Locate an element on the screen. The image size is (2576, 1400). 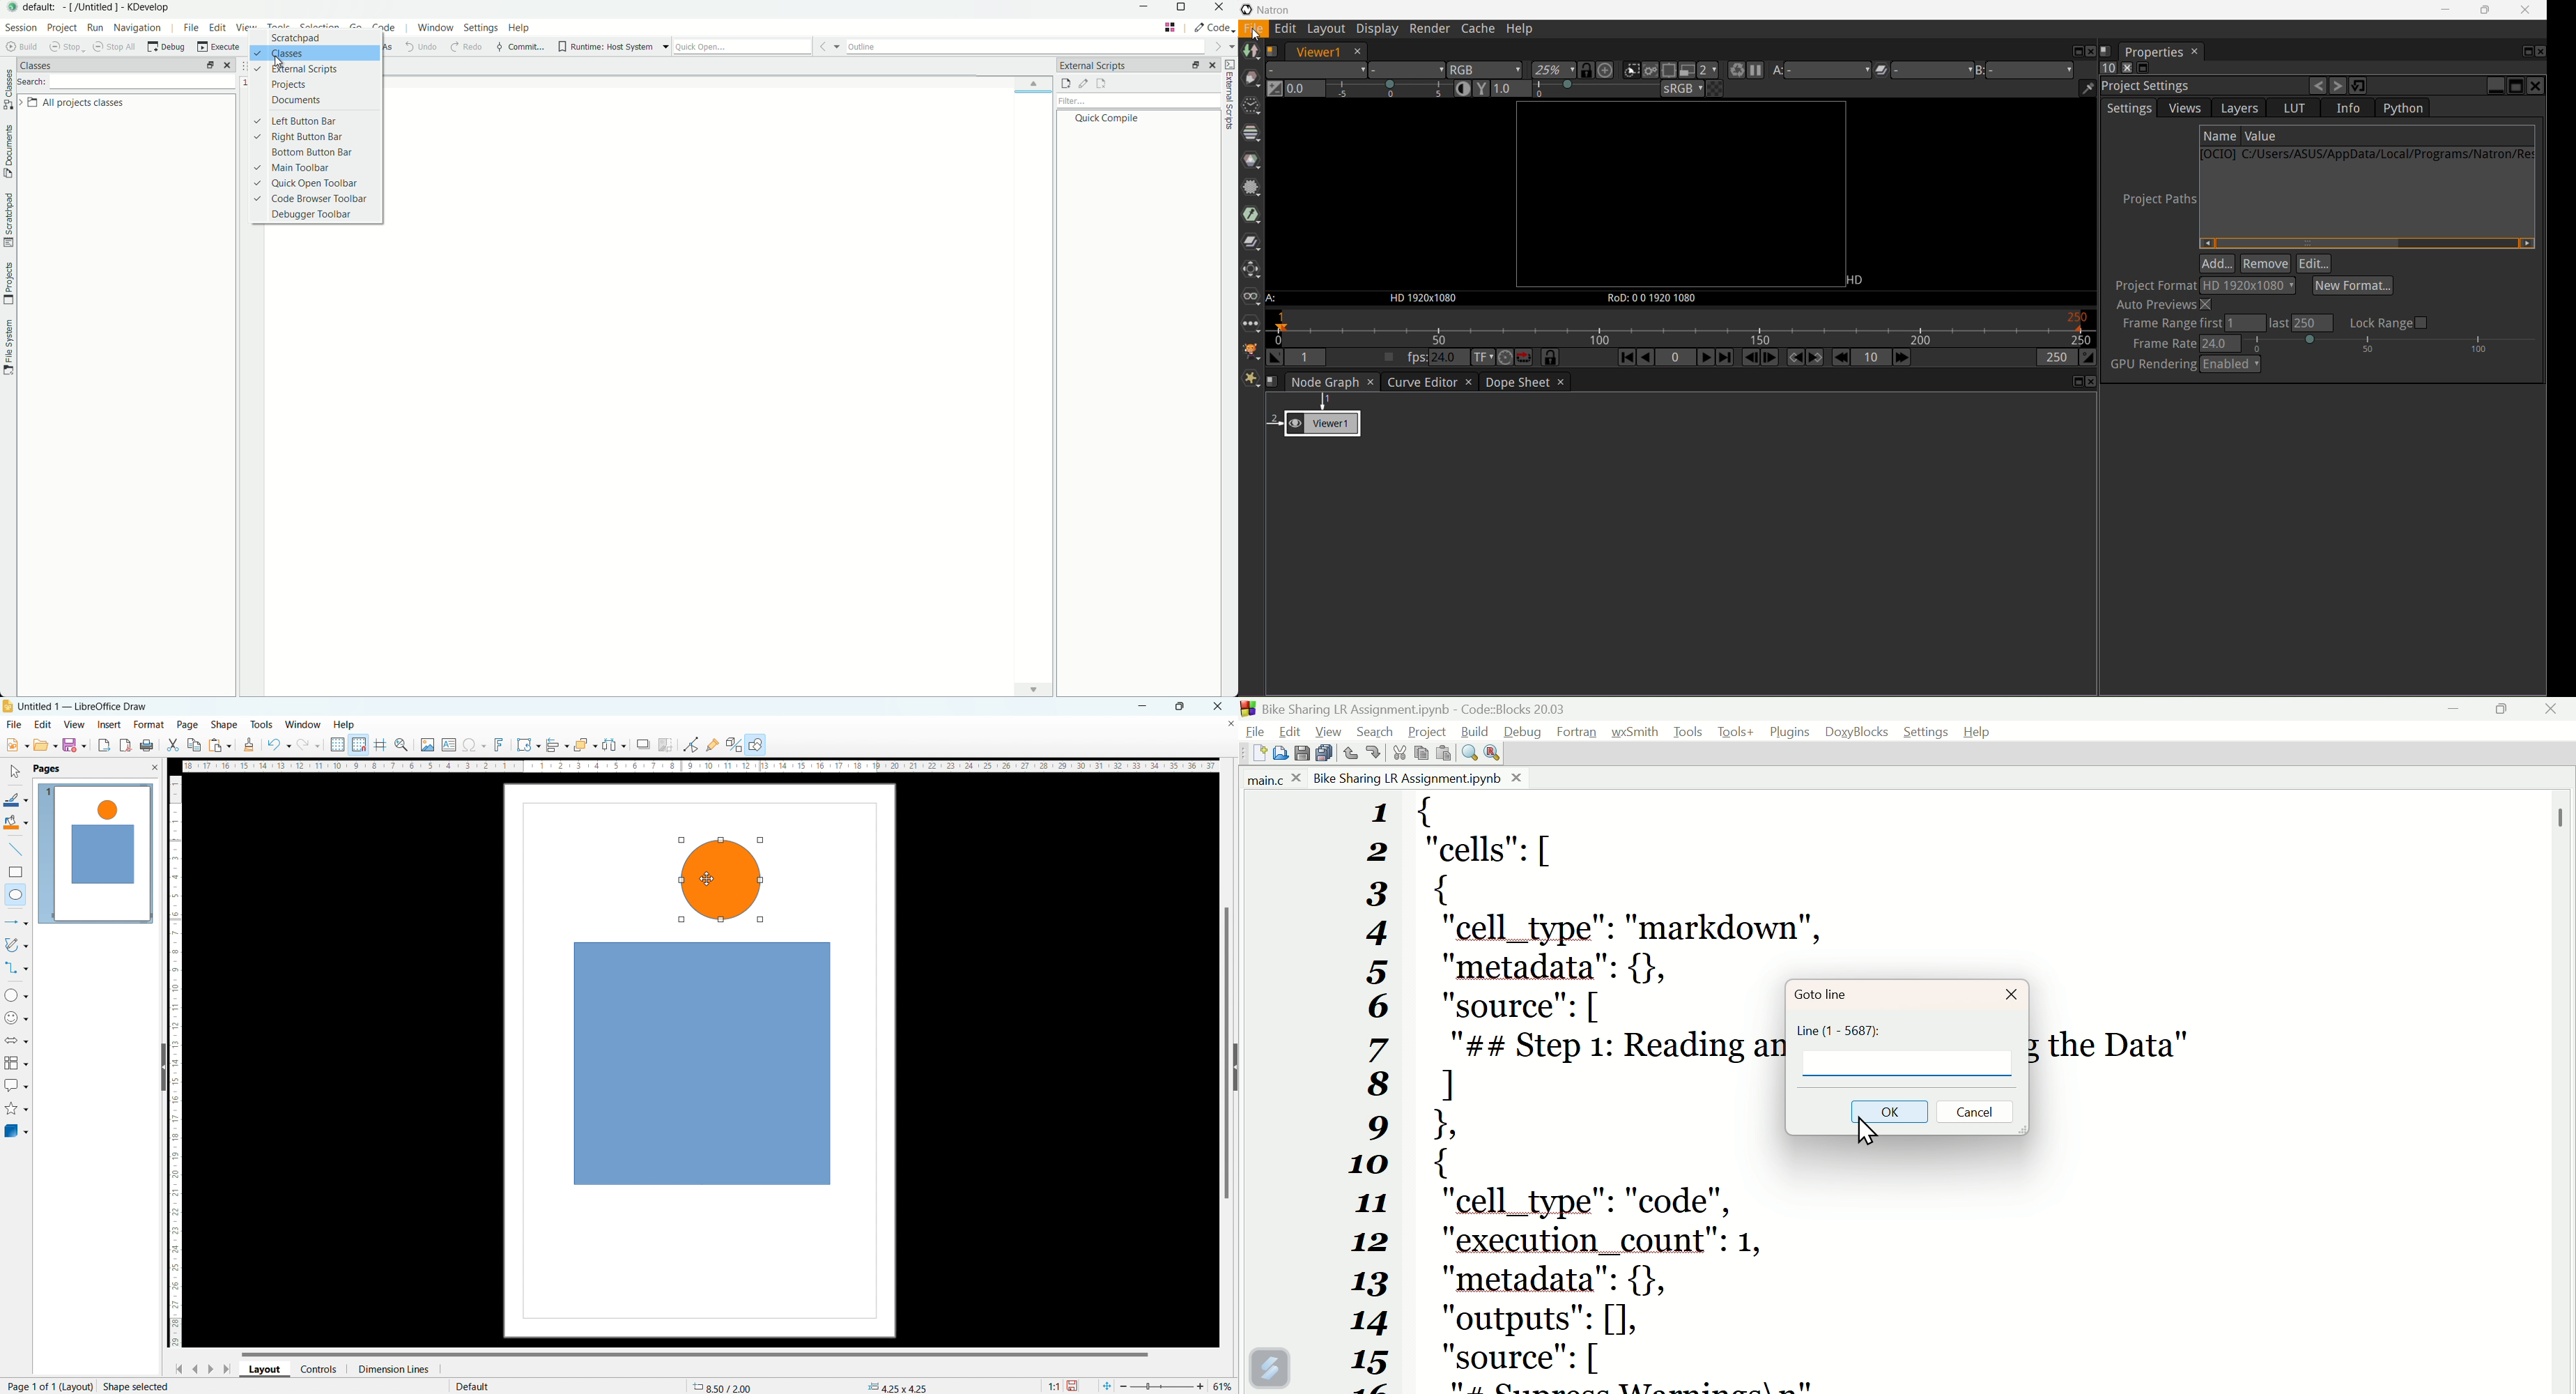
Alpha channels is located at coordinates (1407, 70).